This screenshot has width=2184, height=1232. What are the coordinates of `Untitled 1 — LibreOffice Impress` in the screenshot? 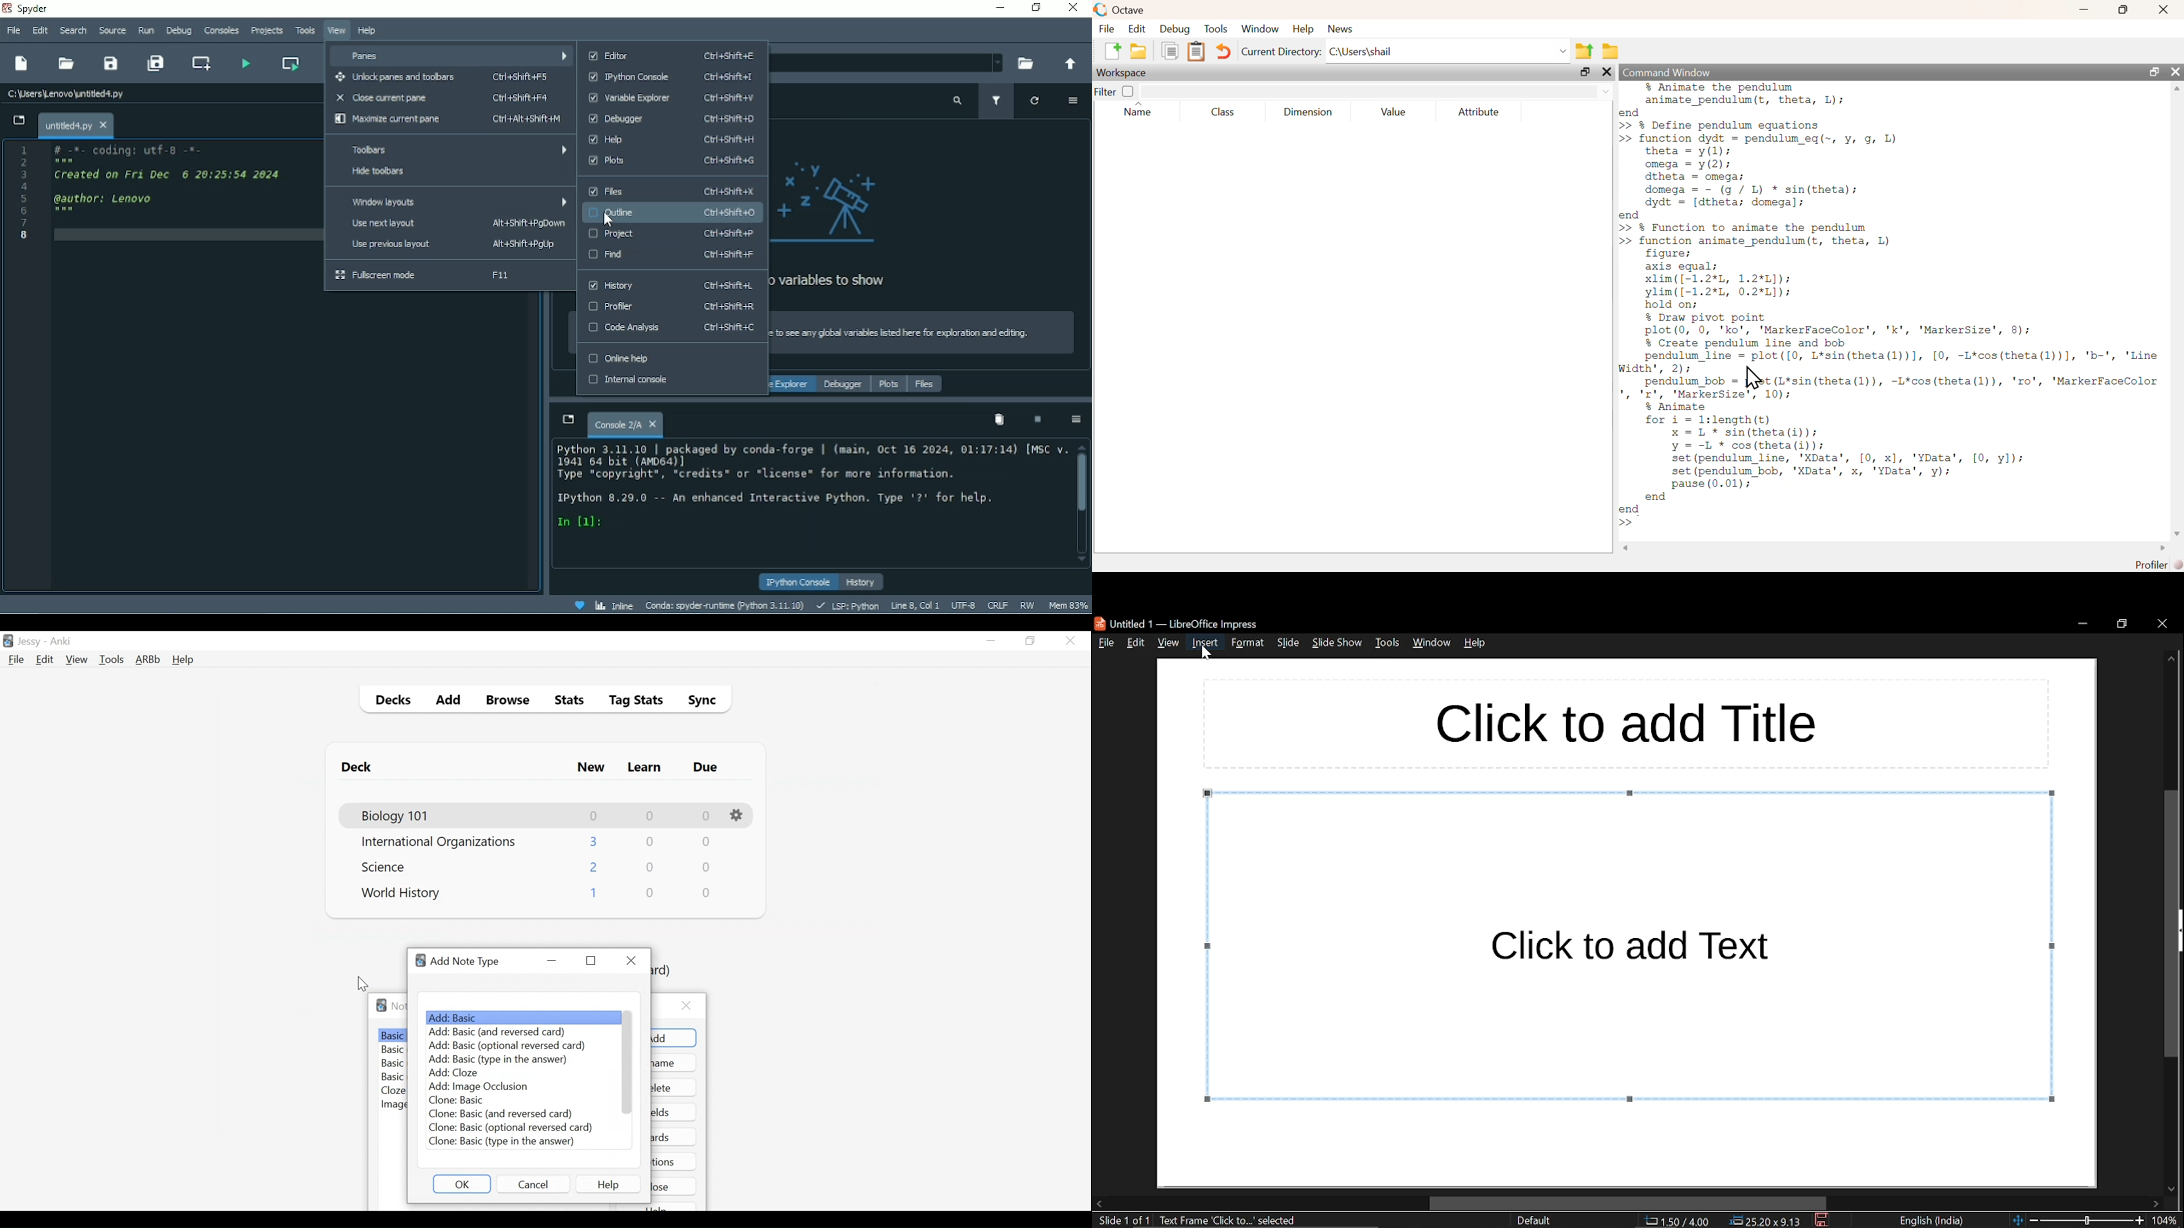 It's located at (1184, 623).